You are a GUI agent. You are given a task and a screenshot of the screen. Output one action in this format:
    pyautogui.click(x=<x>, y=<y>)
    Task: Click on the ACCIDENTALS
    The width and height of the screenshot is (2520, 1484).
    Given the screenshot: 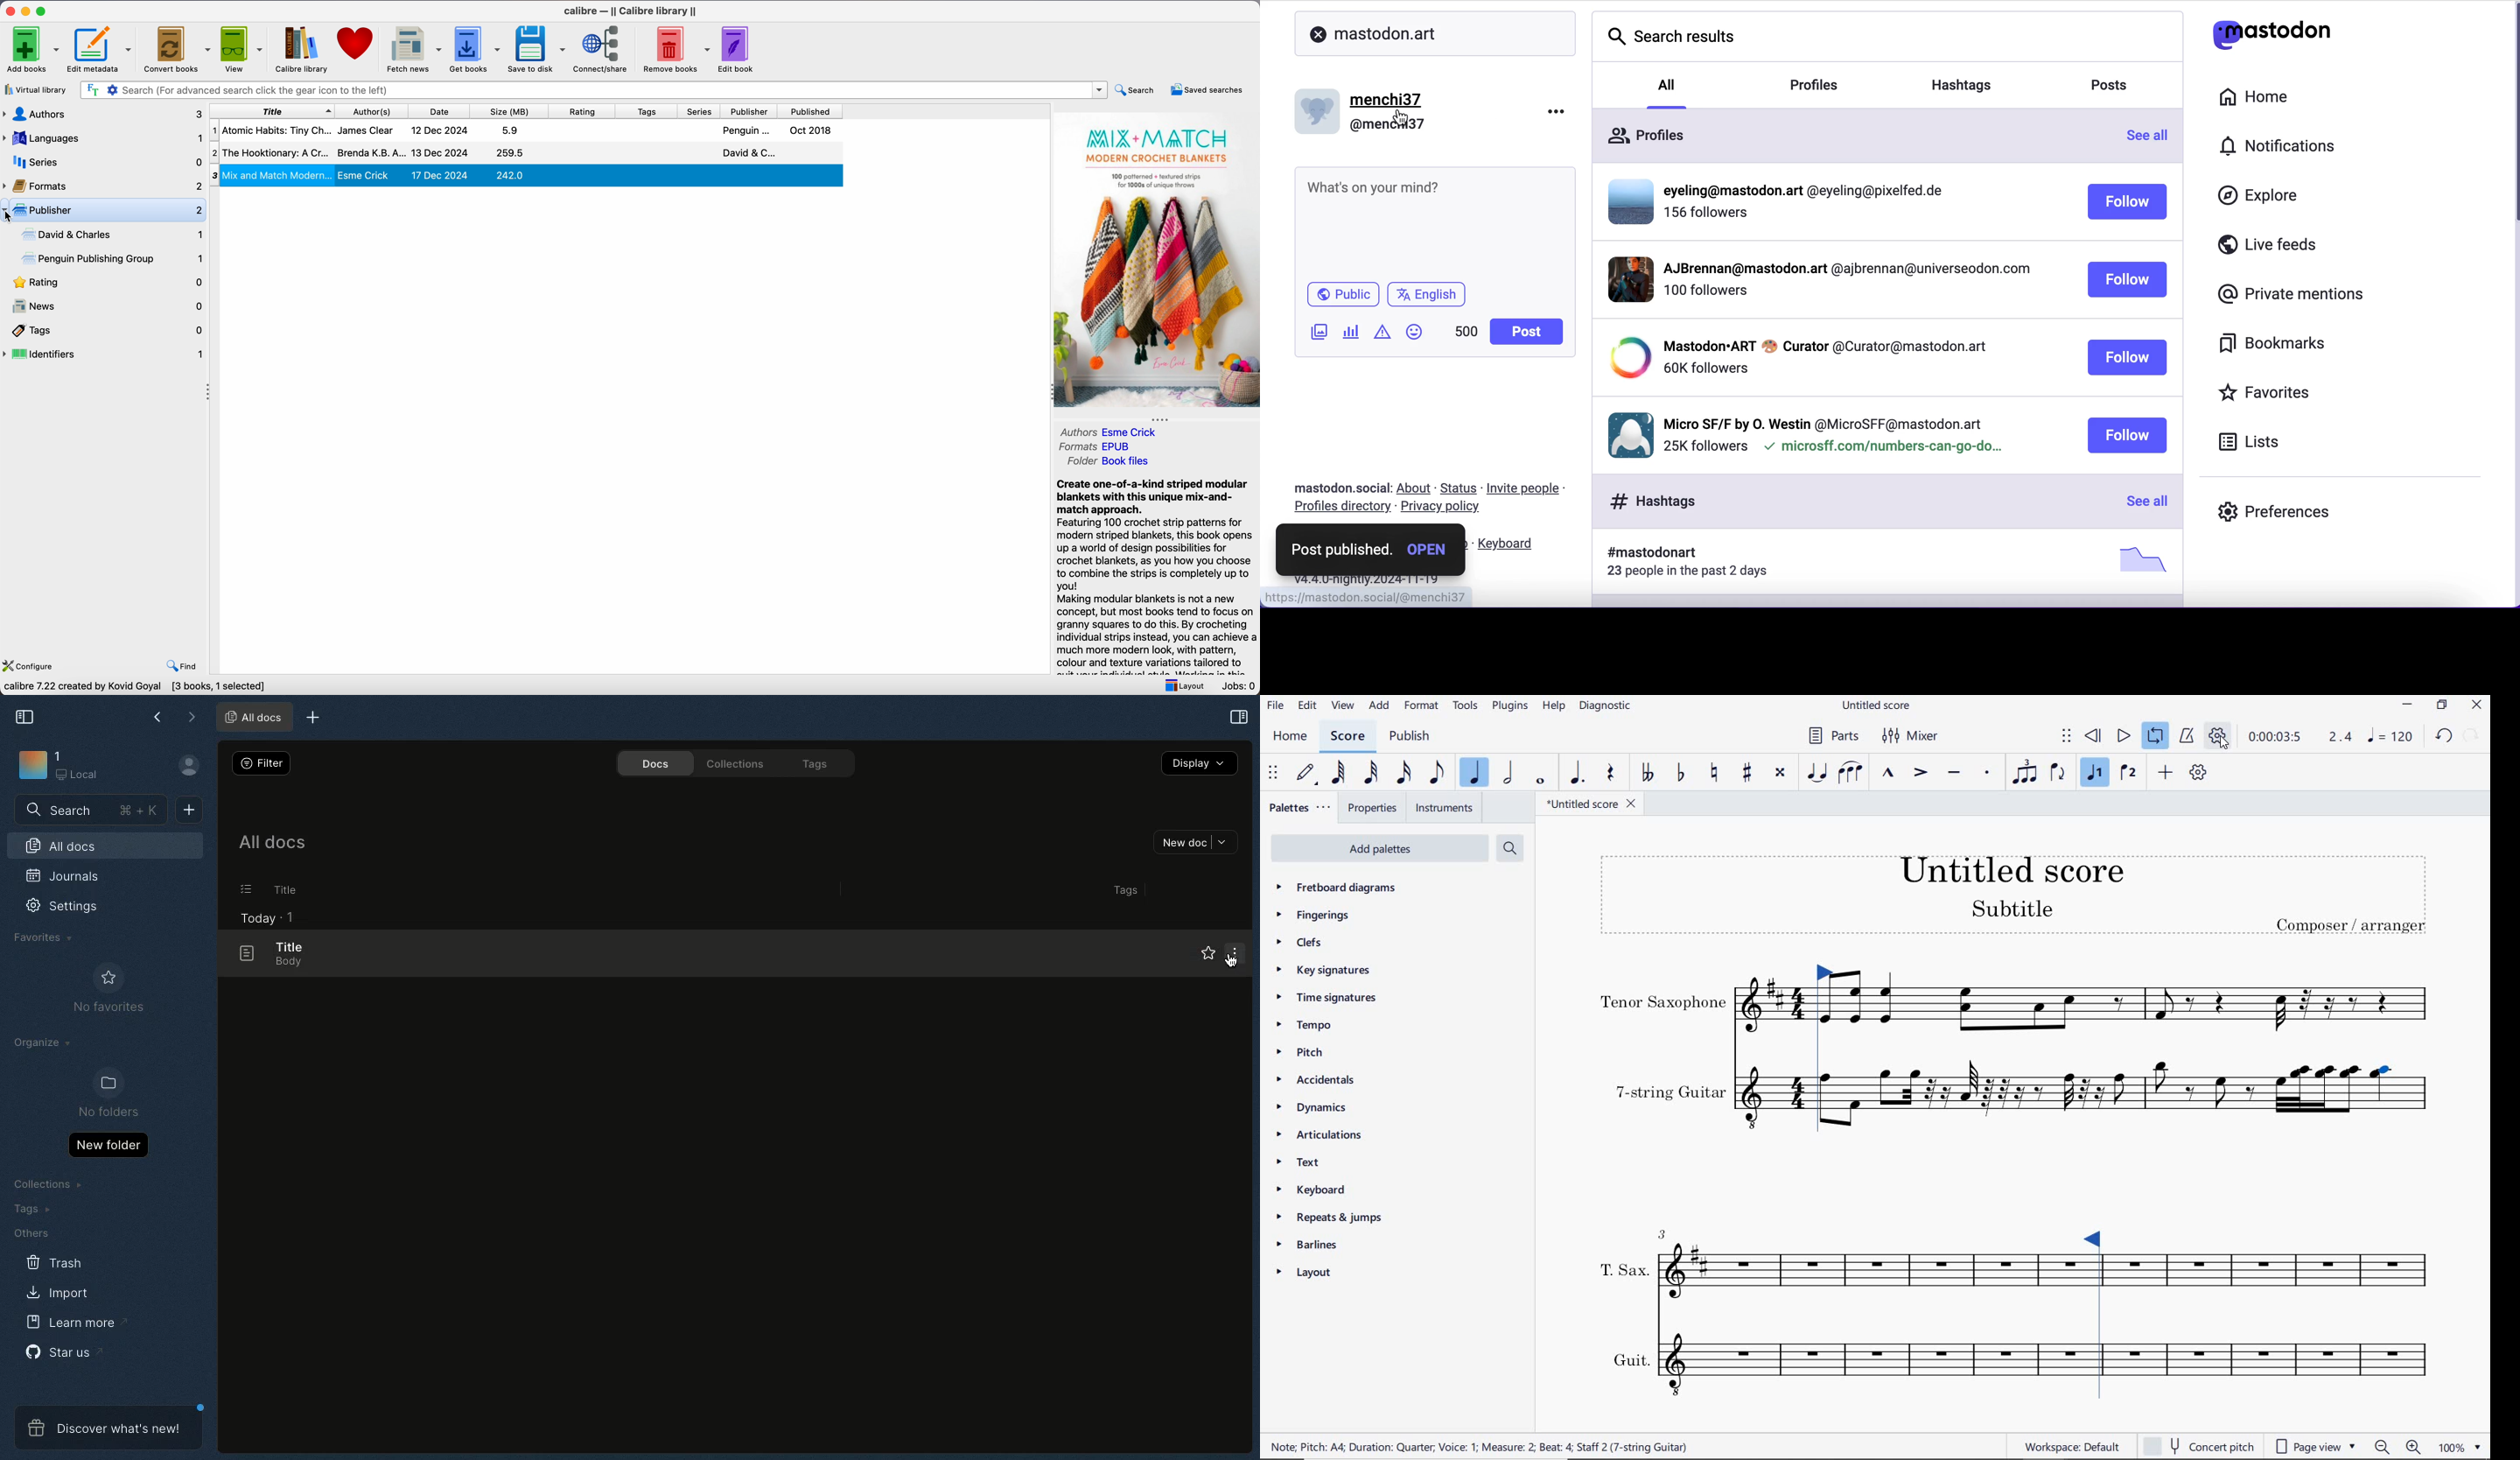 What is the action you would take?
    pyautogui.click(x=1313, y=1082)
    